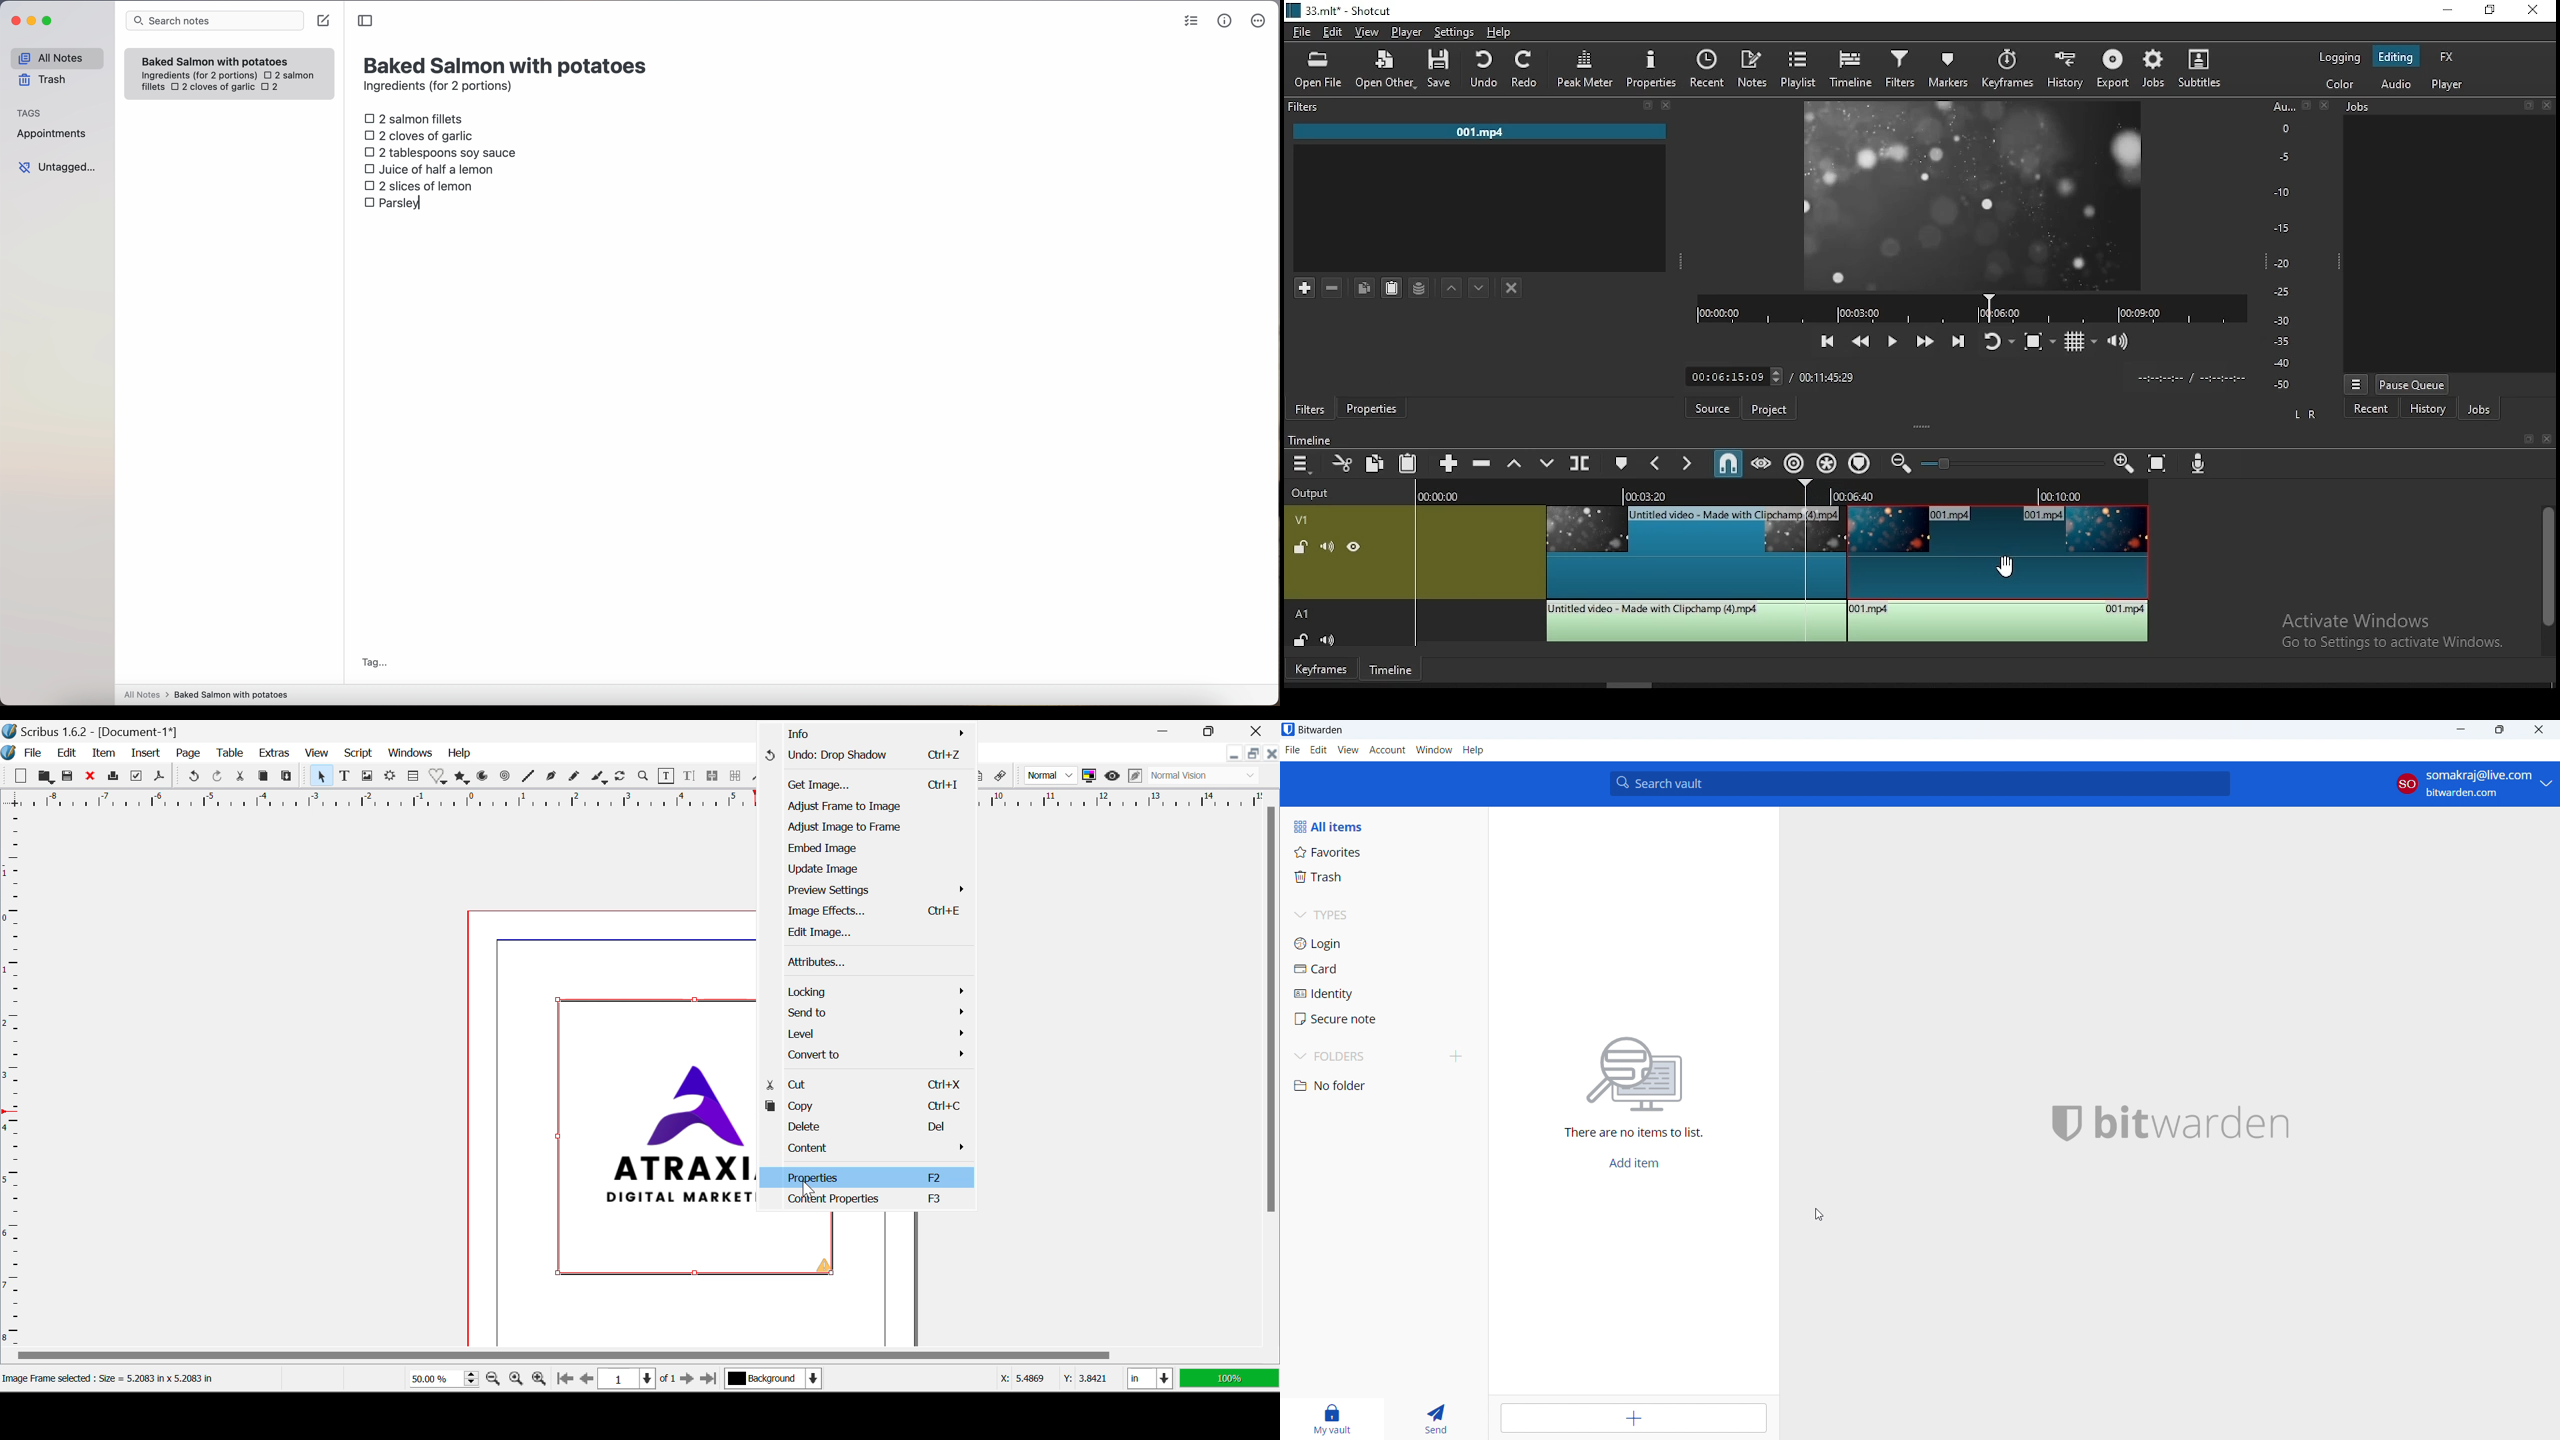  What do you see at coordinates (188, 755) in the screenshot?
I see `Page` at bounding box center [188, 755].